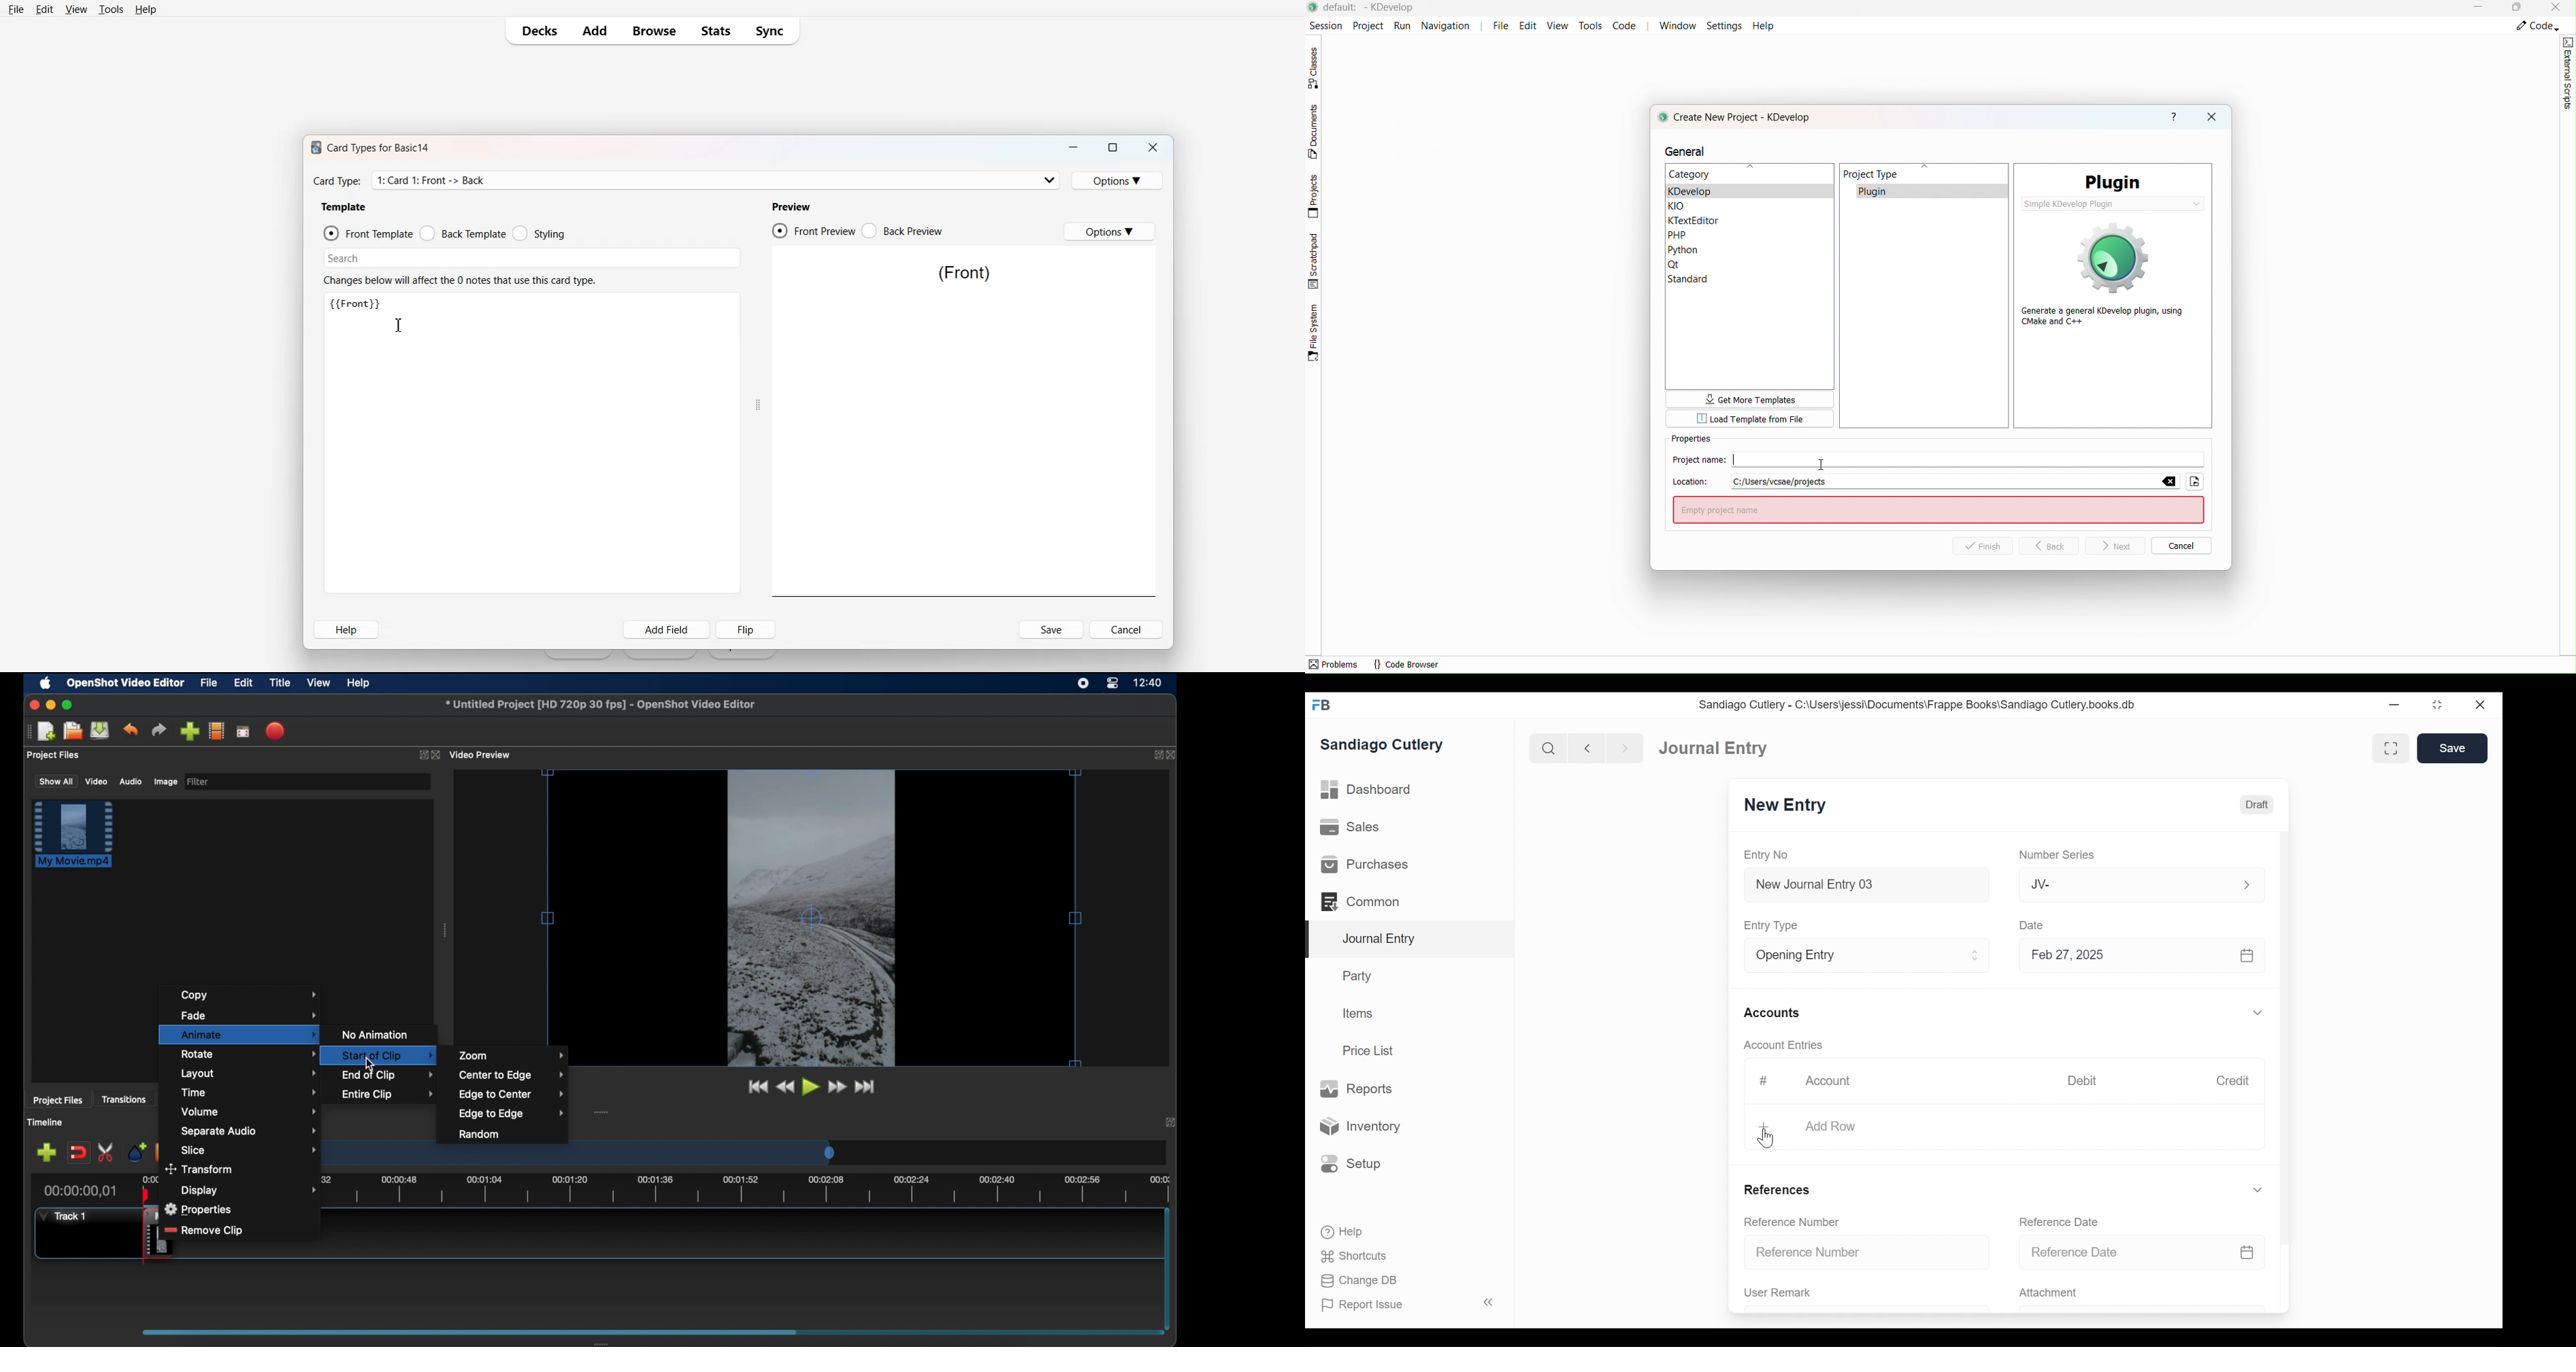 This screenshot has width=2576, height=1372. What do you see at coordinates (2151, 1252) in the screenshot?
I see `Reference Date` at bounding box center [2151, 1252].